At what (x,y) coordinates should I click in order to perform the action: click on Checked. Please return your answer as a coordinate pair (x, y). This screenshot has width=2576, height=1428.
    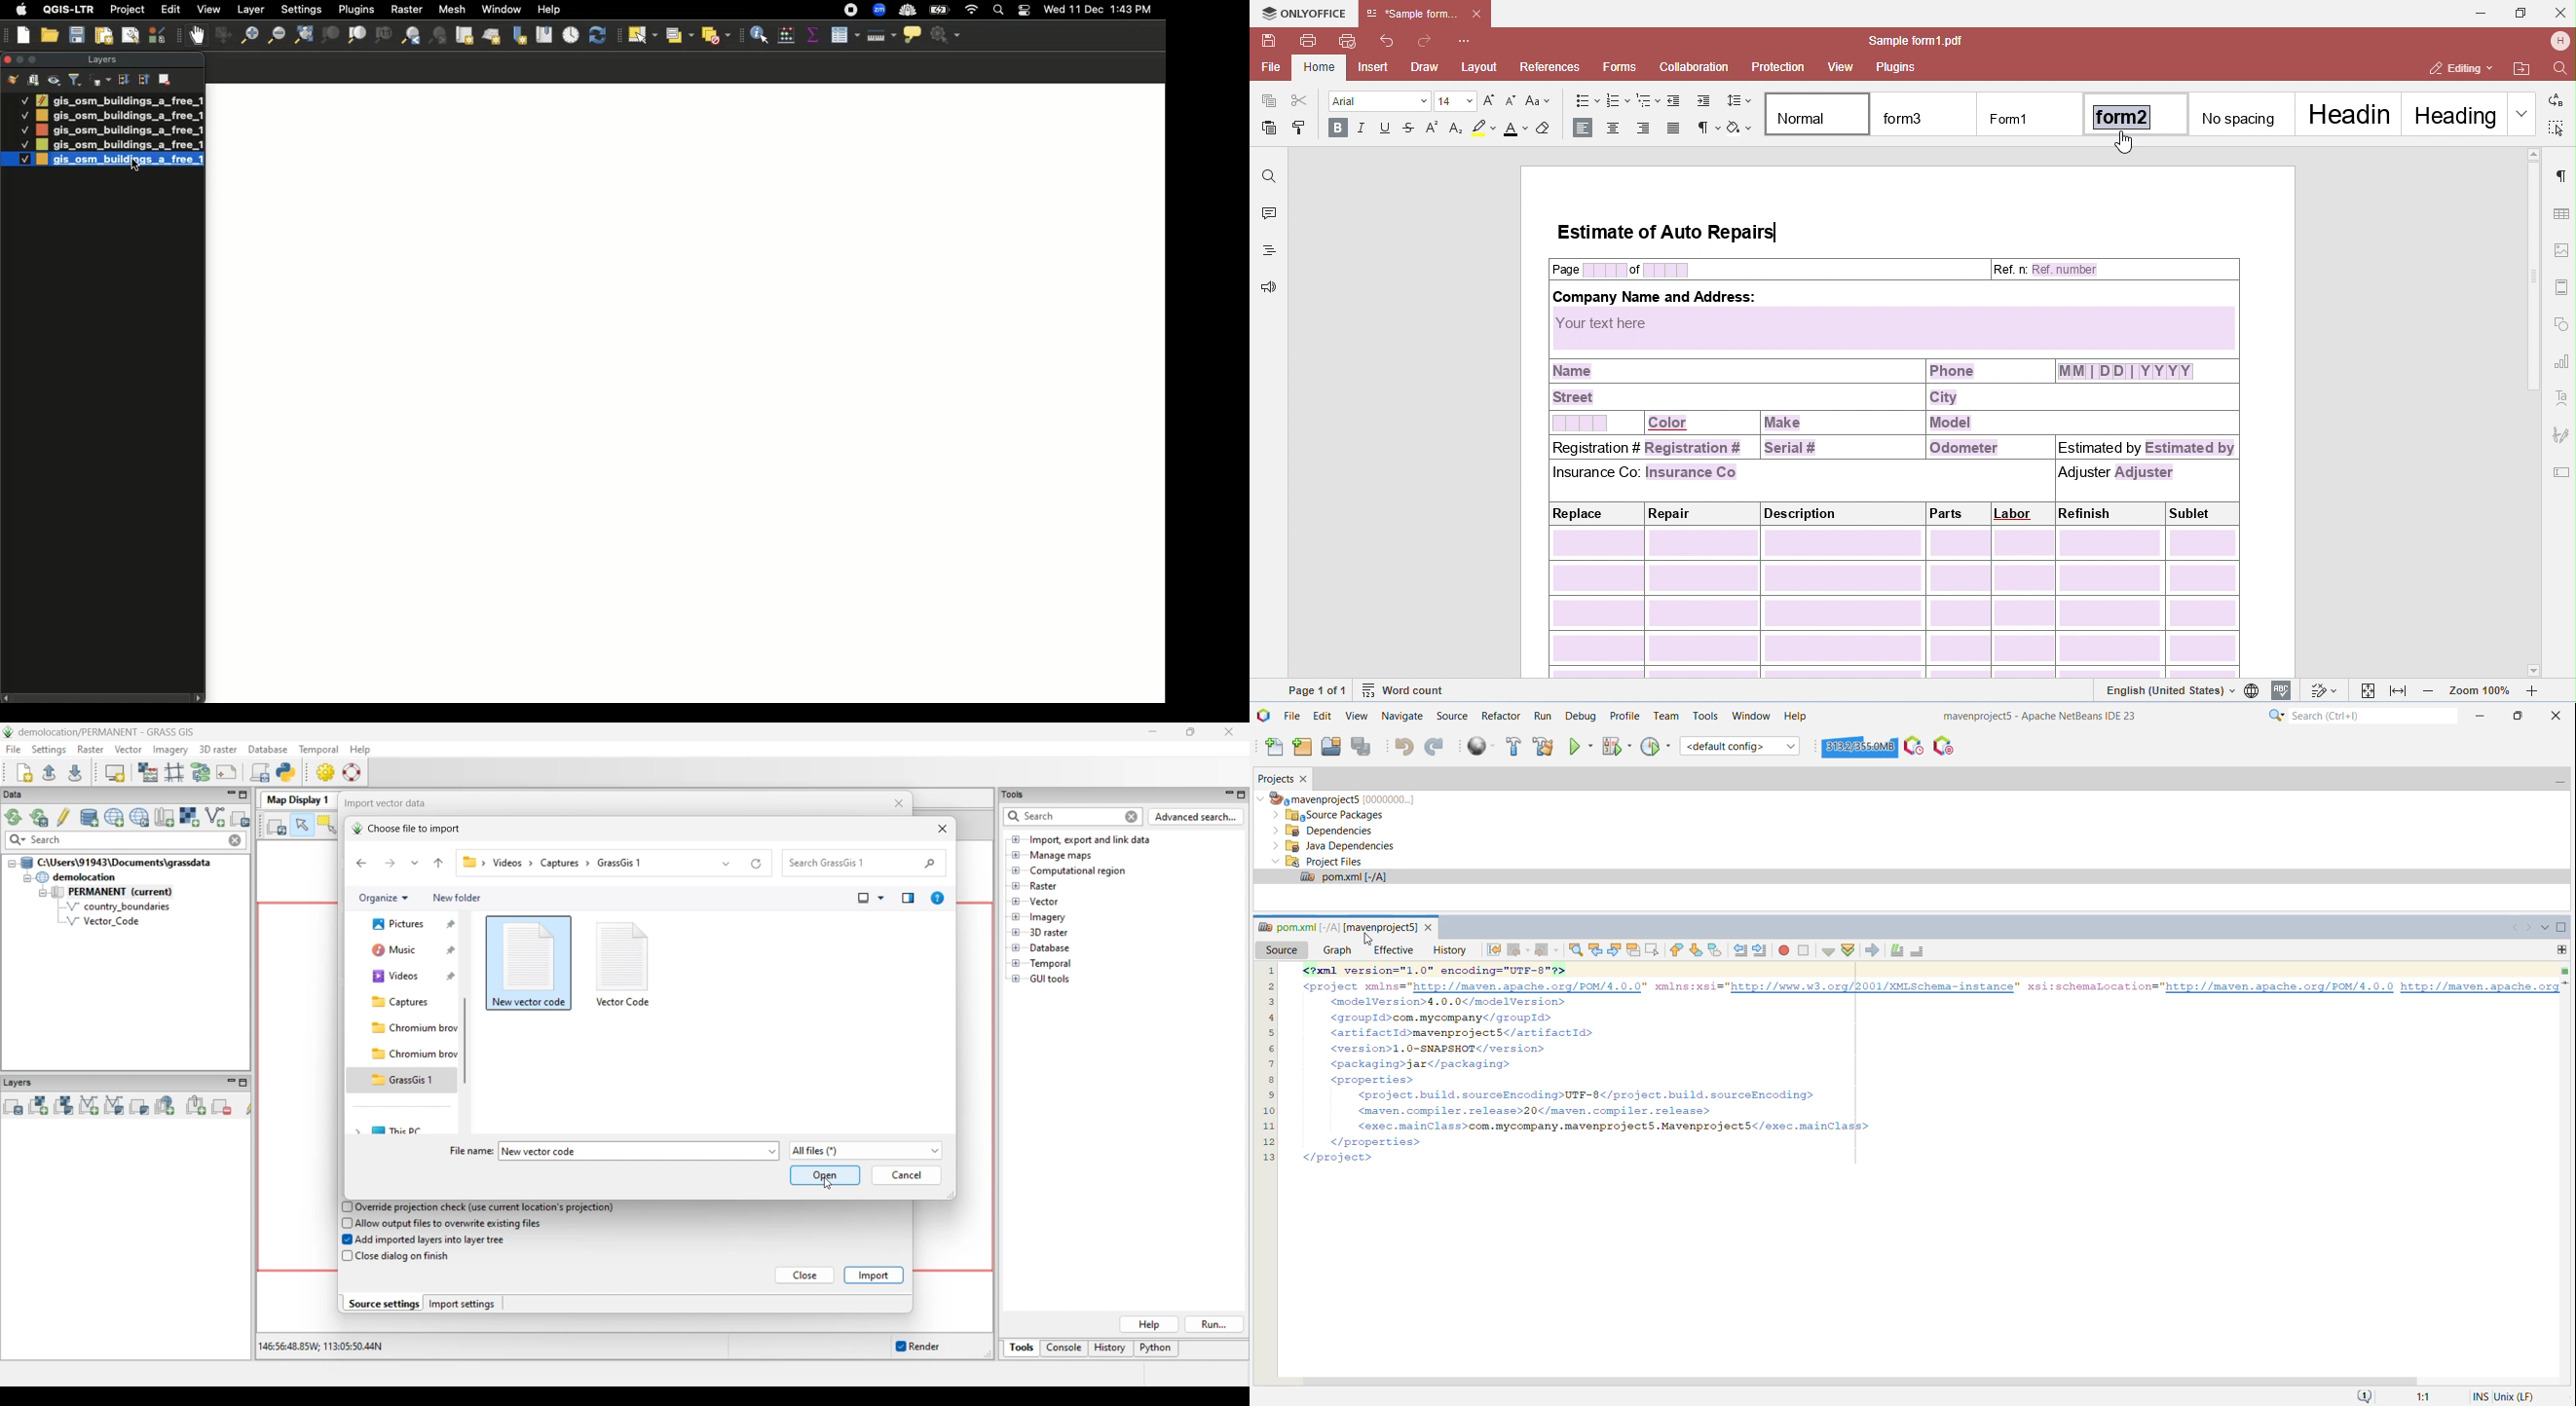
    Looking at the image, I should click on (16, 159).